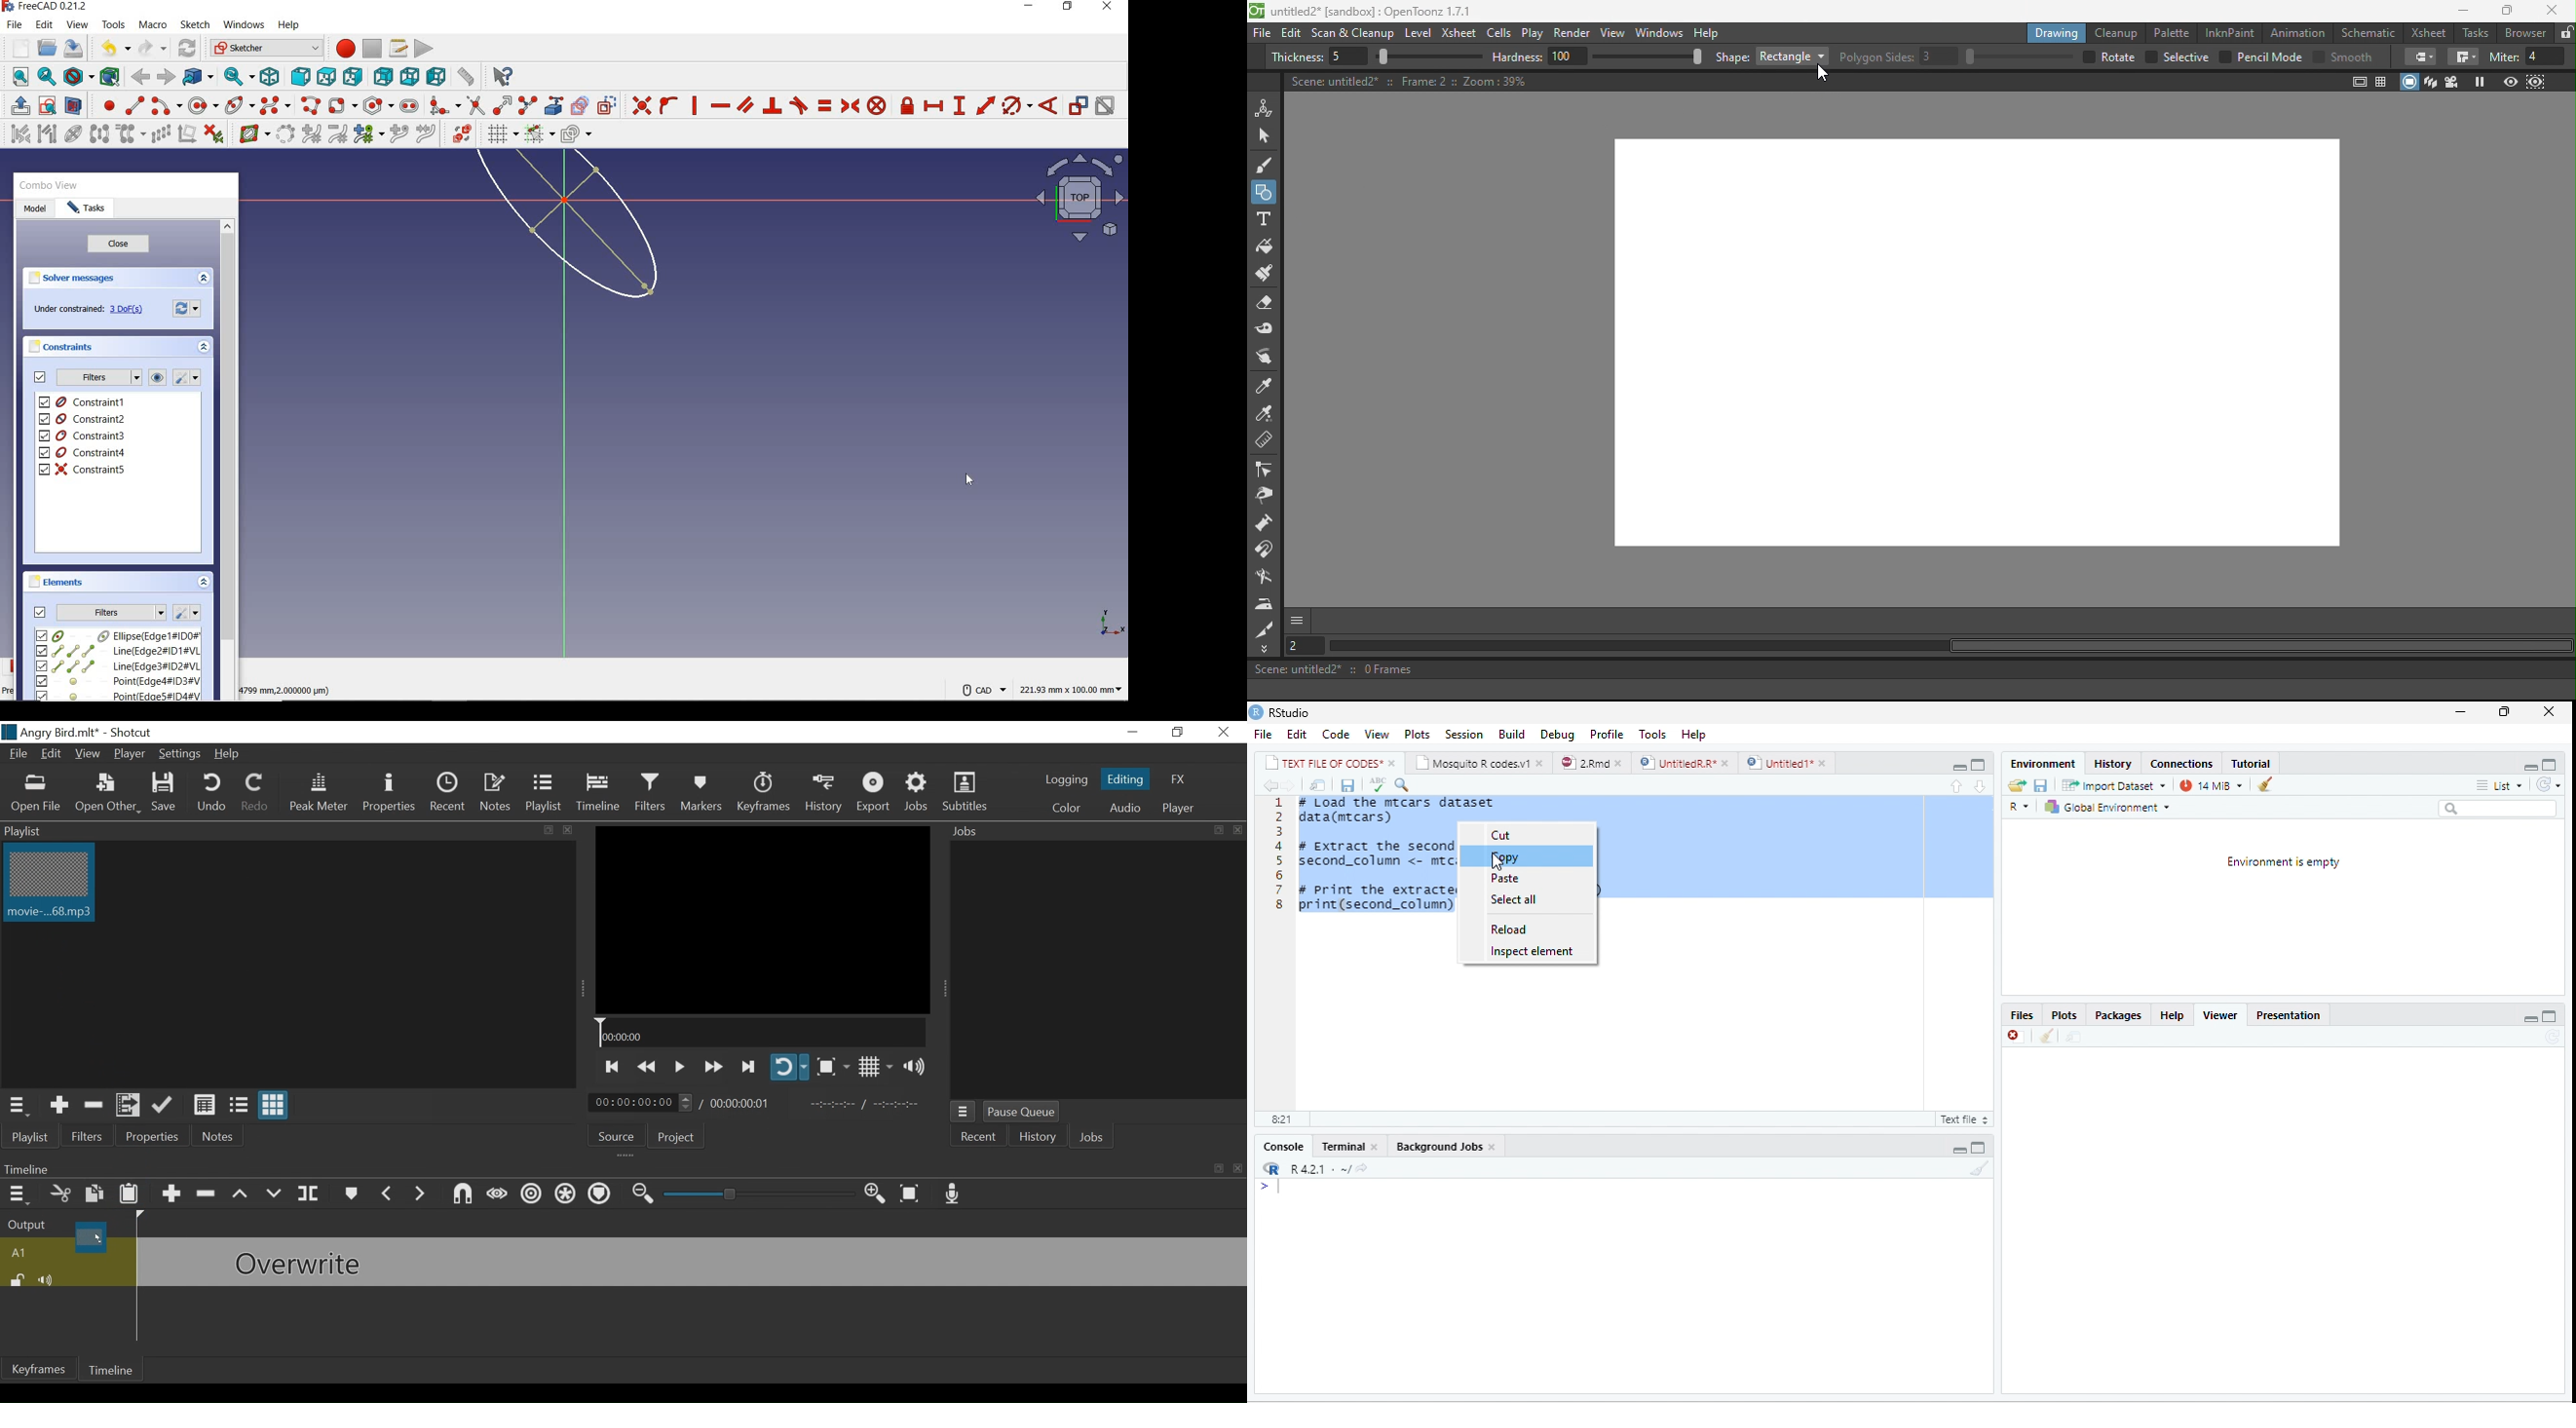  Describe the element at coordinates (1341, 1147) in the screenshot. I see `Terminal` at that location.